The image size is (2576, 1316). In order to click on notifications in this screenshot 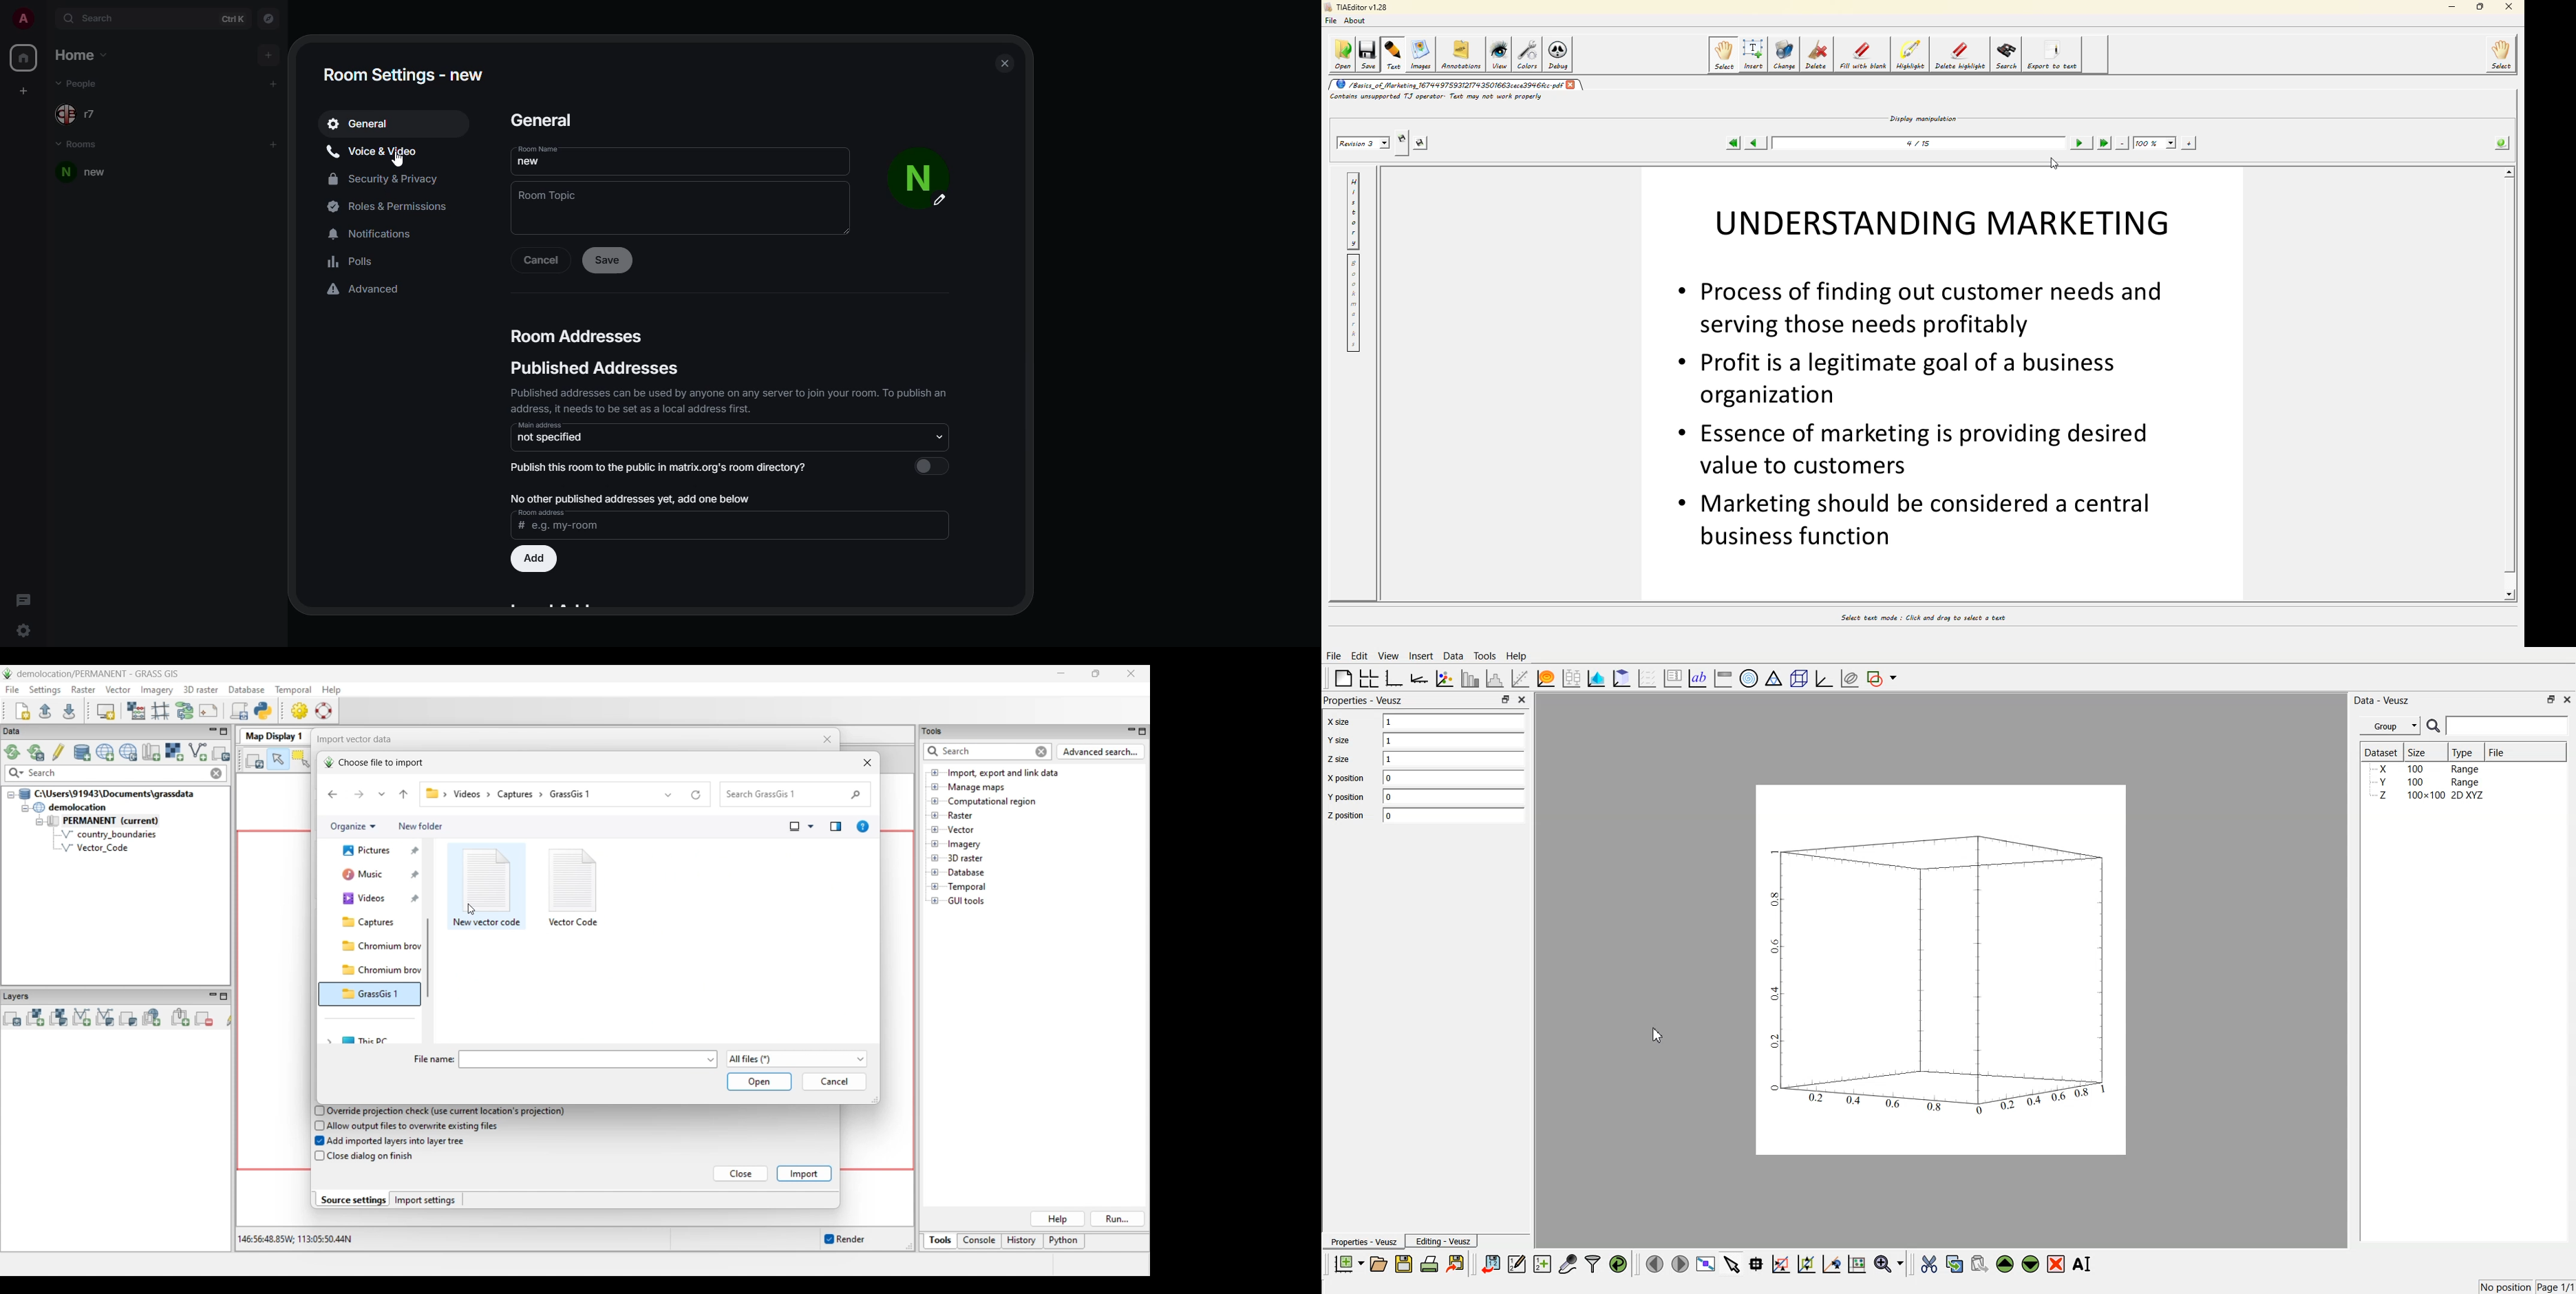, I will do `click(377, 233)`.